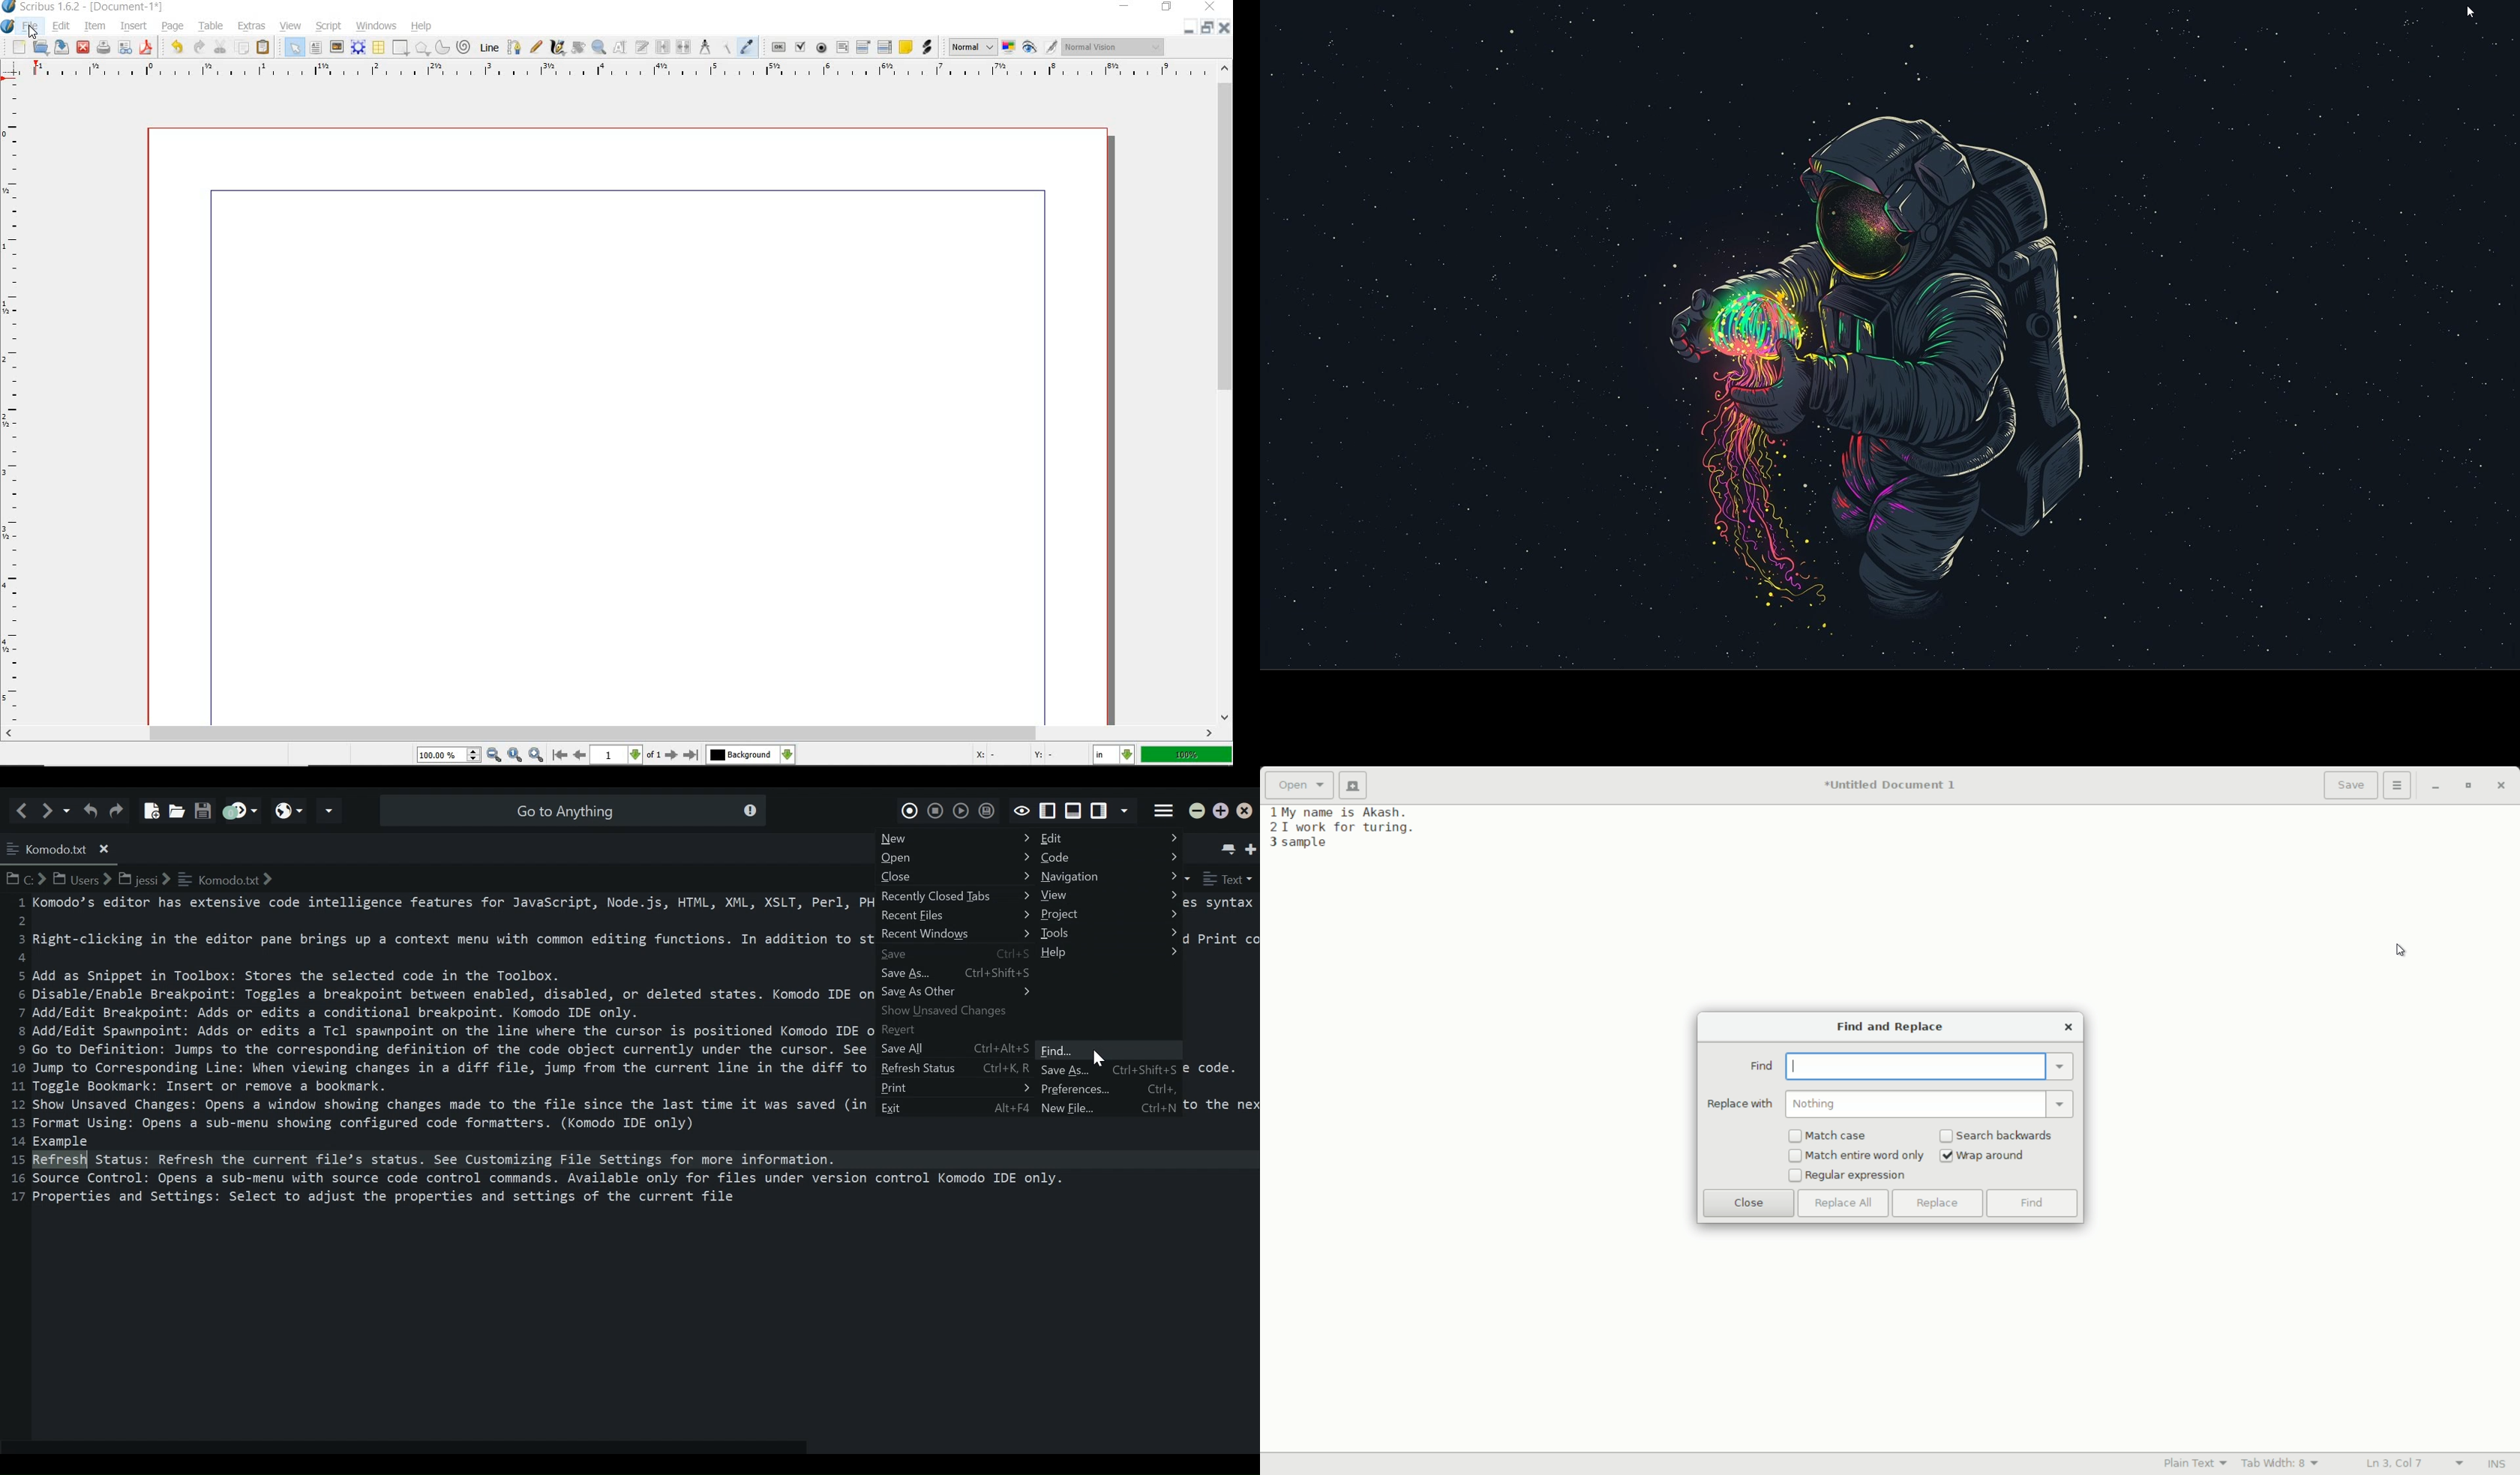  I want to click on dropdown, so click(2062, 1103).